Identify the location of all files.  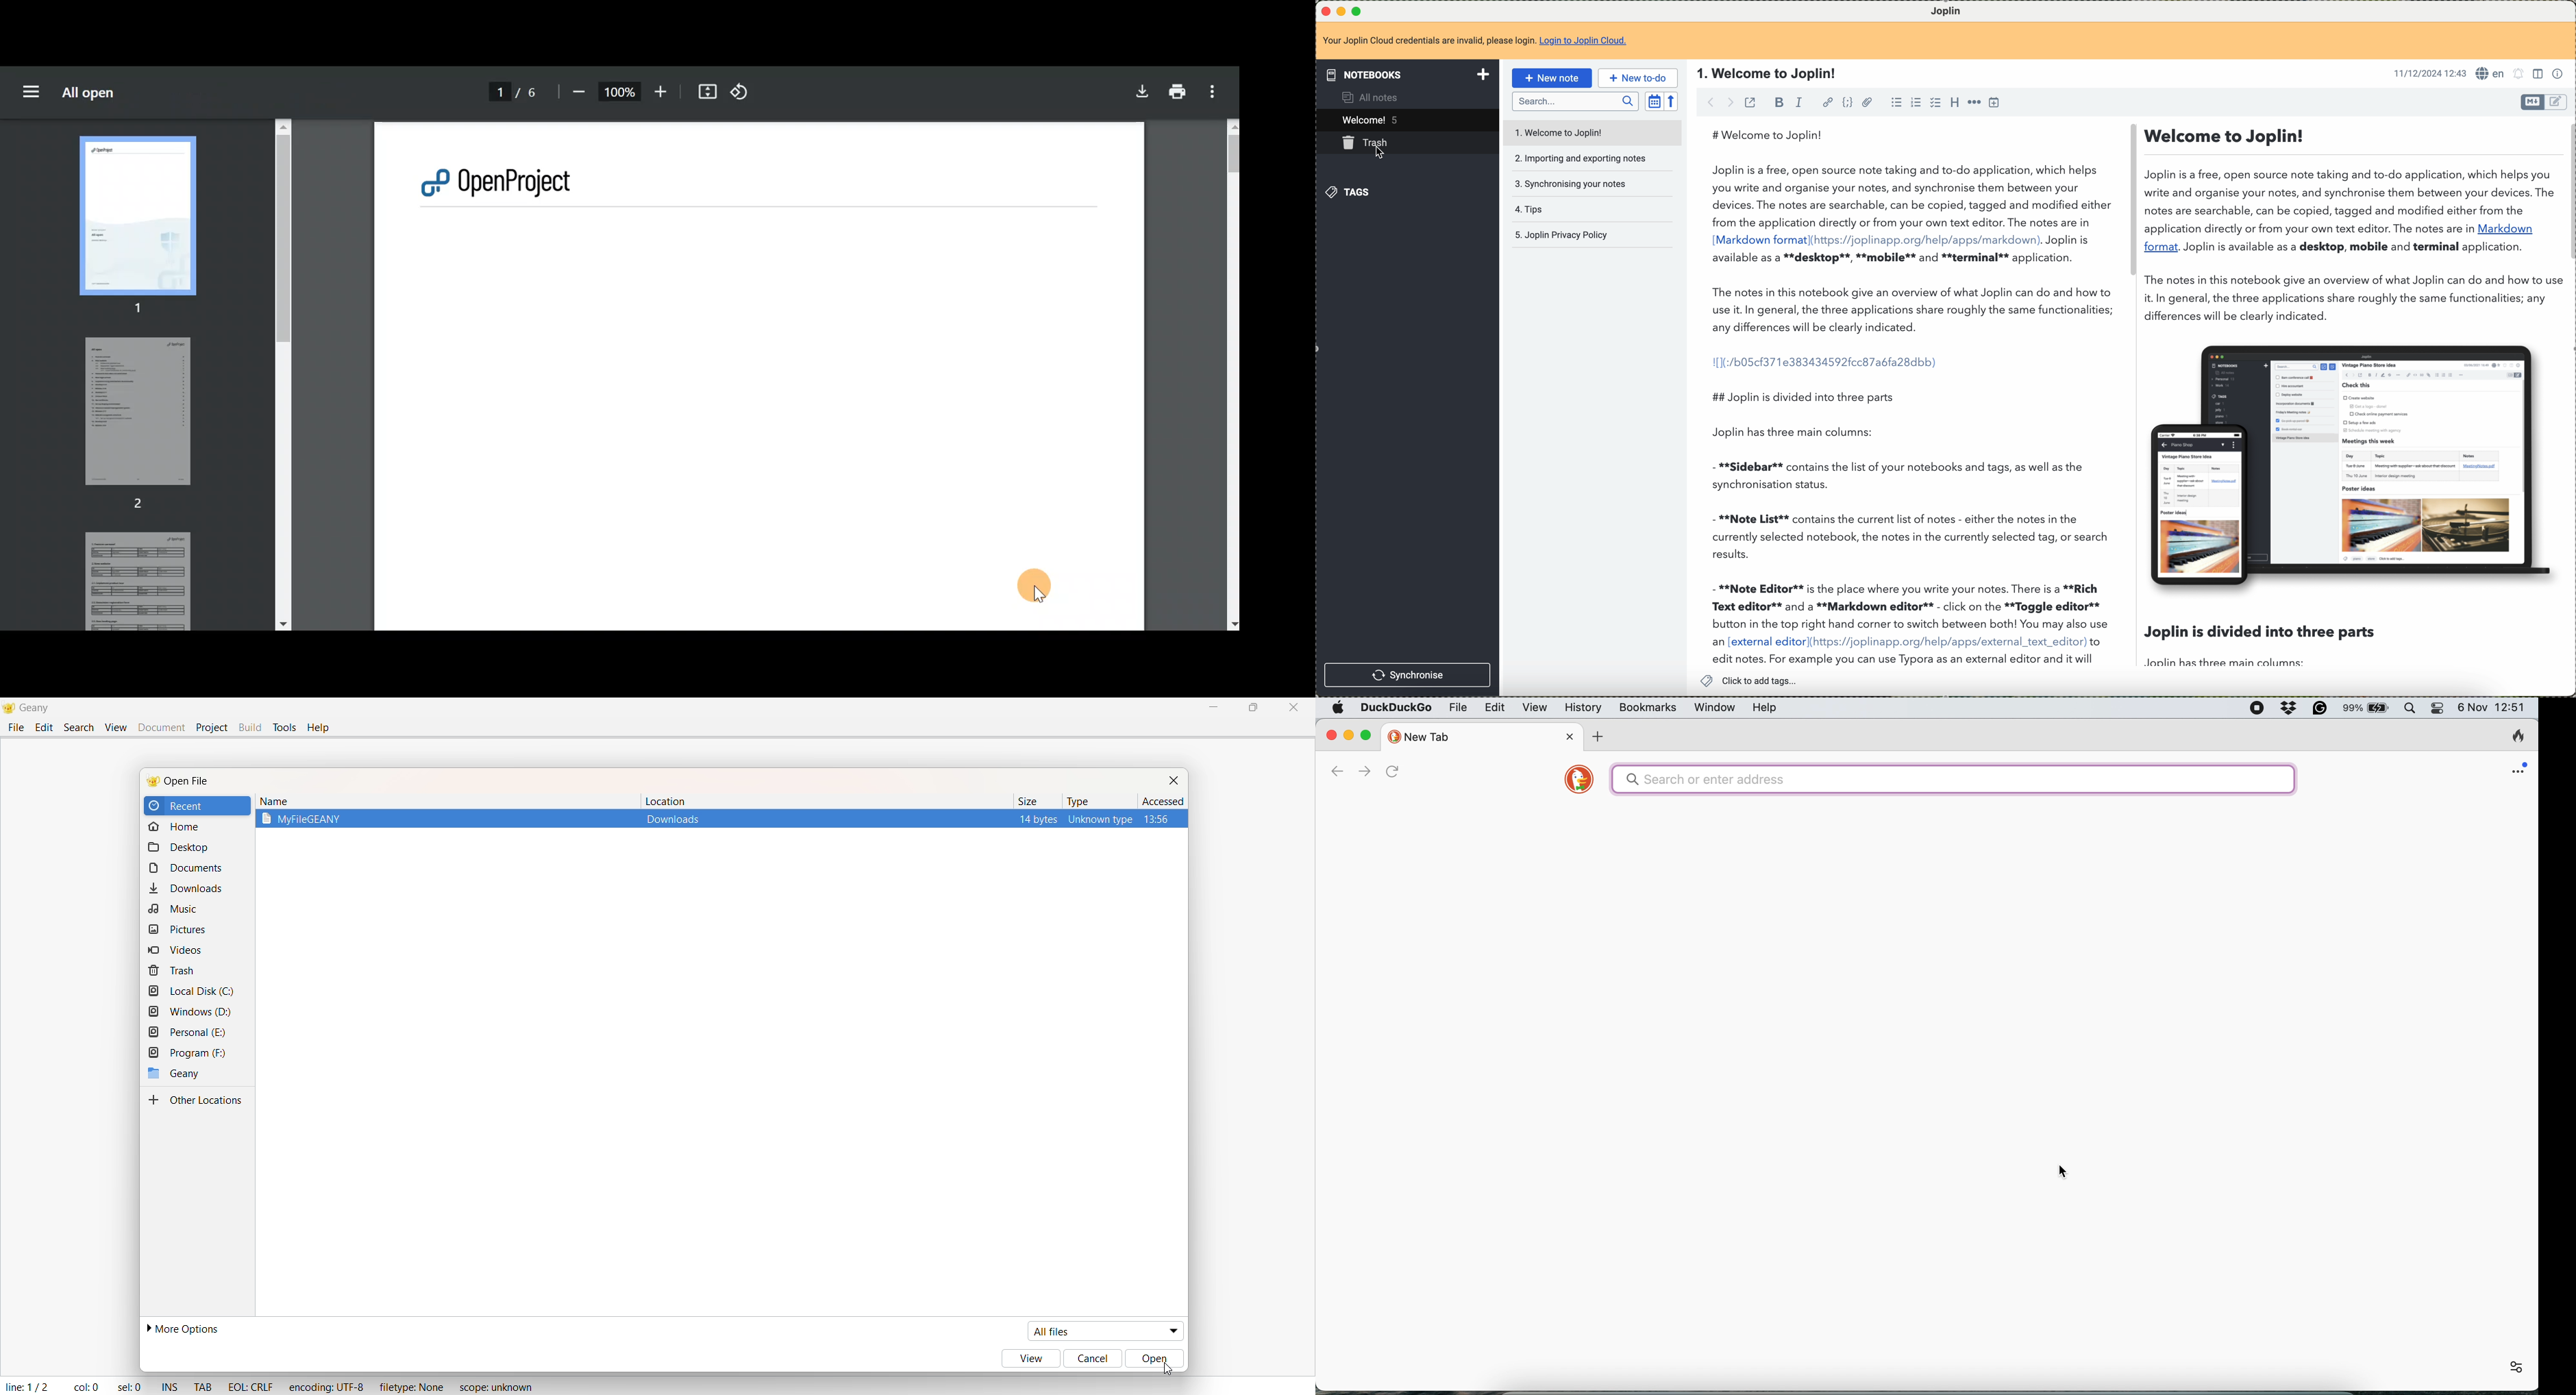
(1090, 1330).